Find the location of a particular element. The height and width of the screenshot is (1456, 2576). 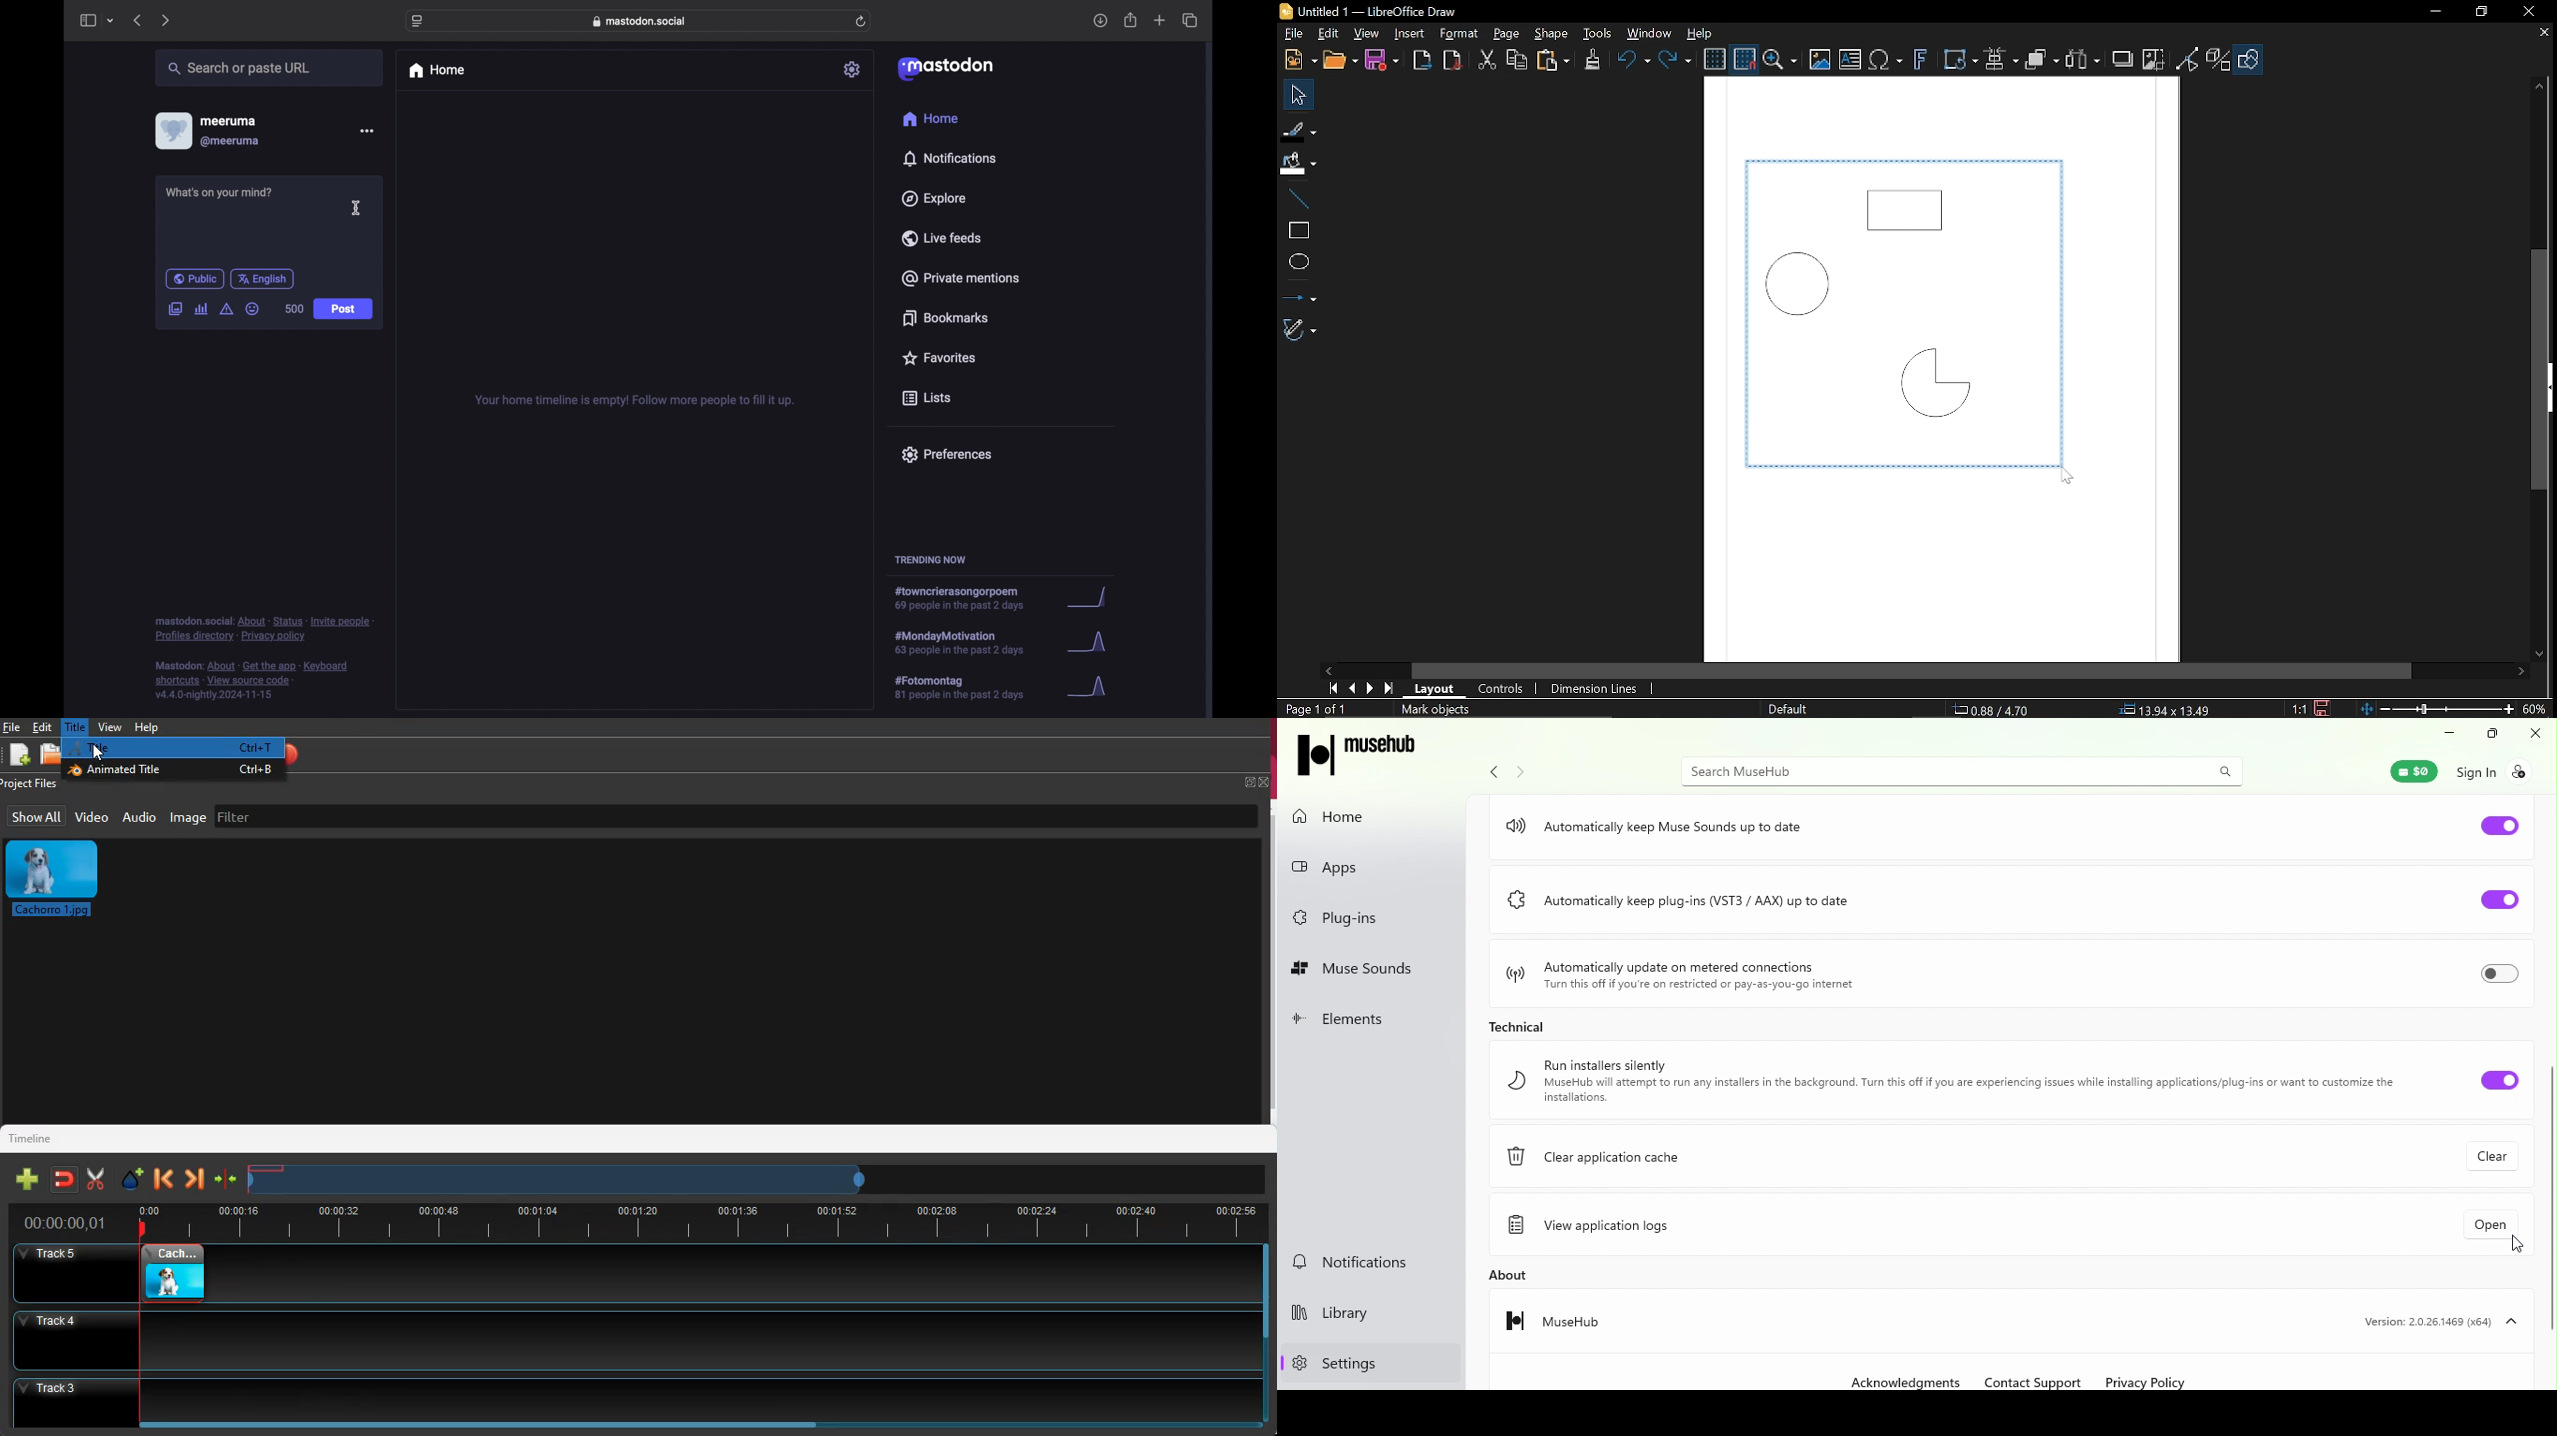

explore is located at coordinates (933, 199).